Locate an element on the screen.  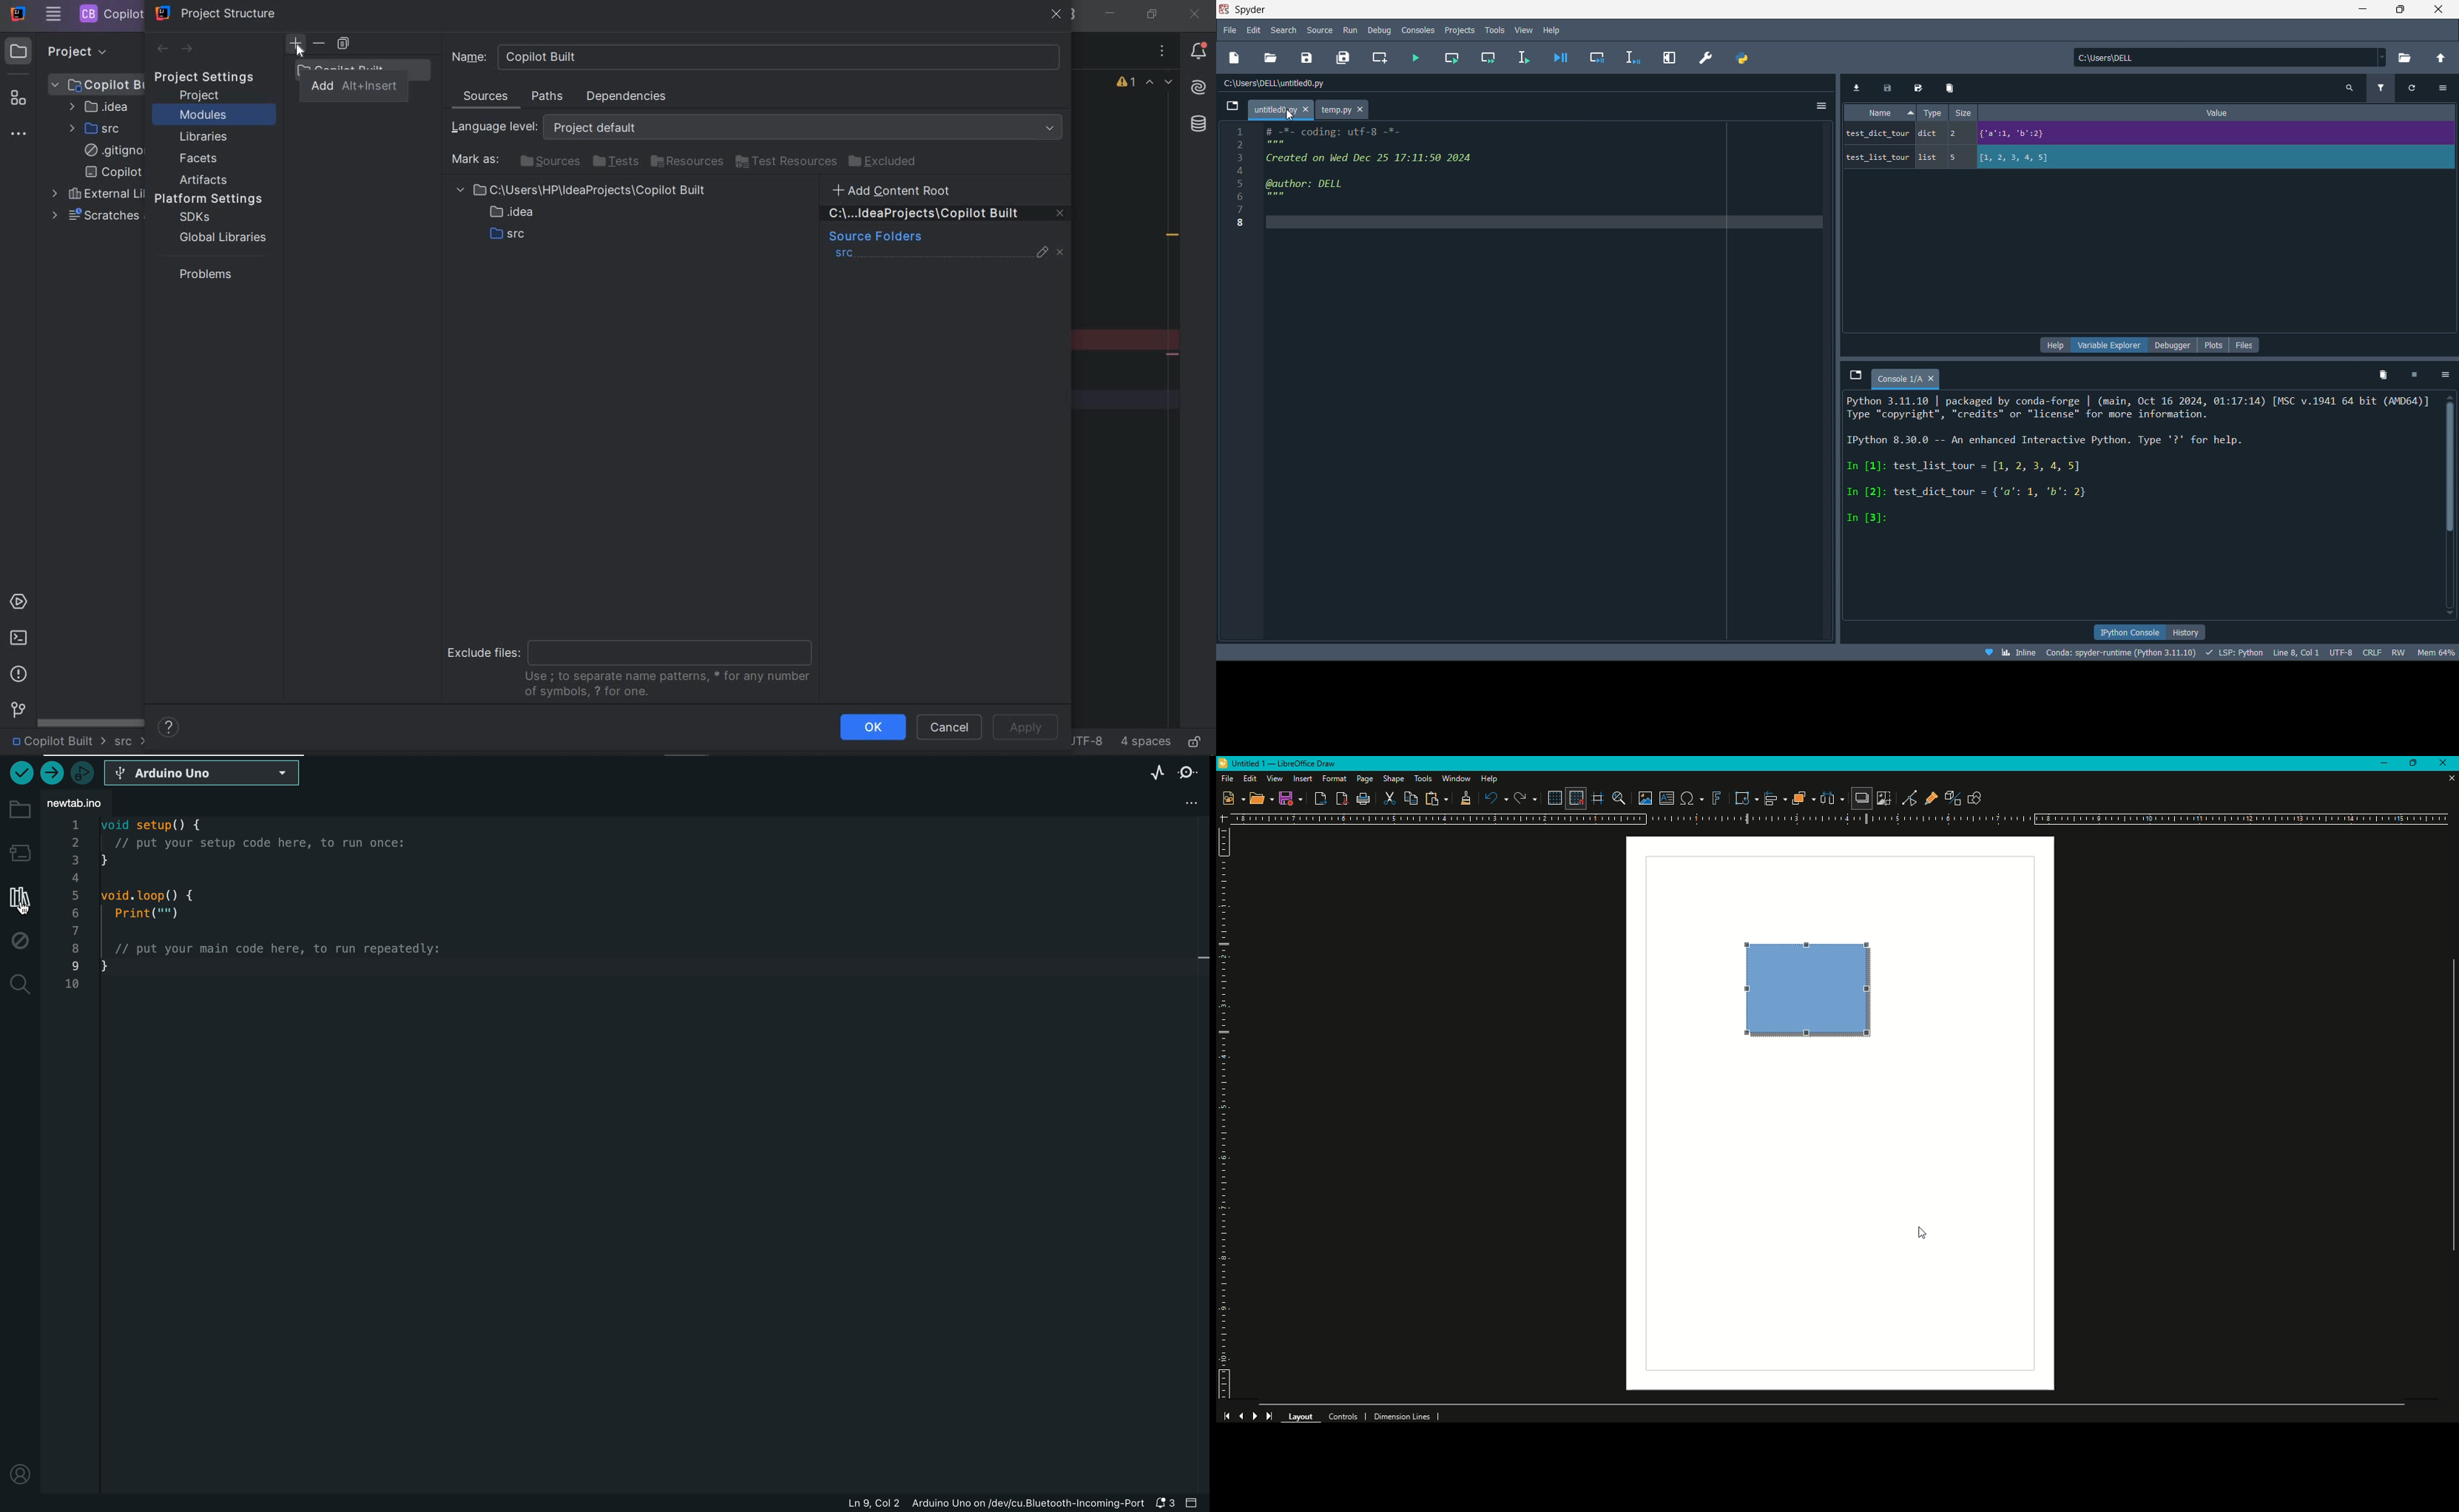
create cell is located at coordinates (1379, 57).